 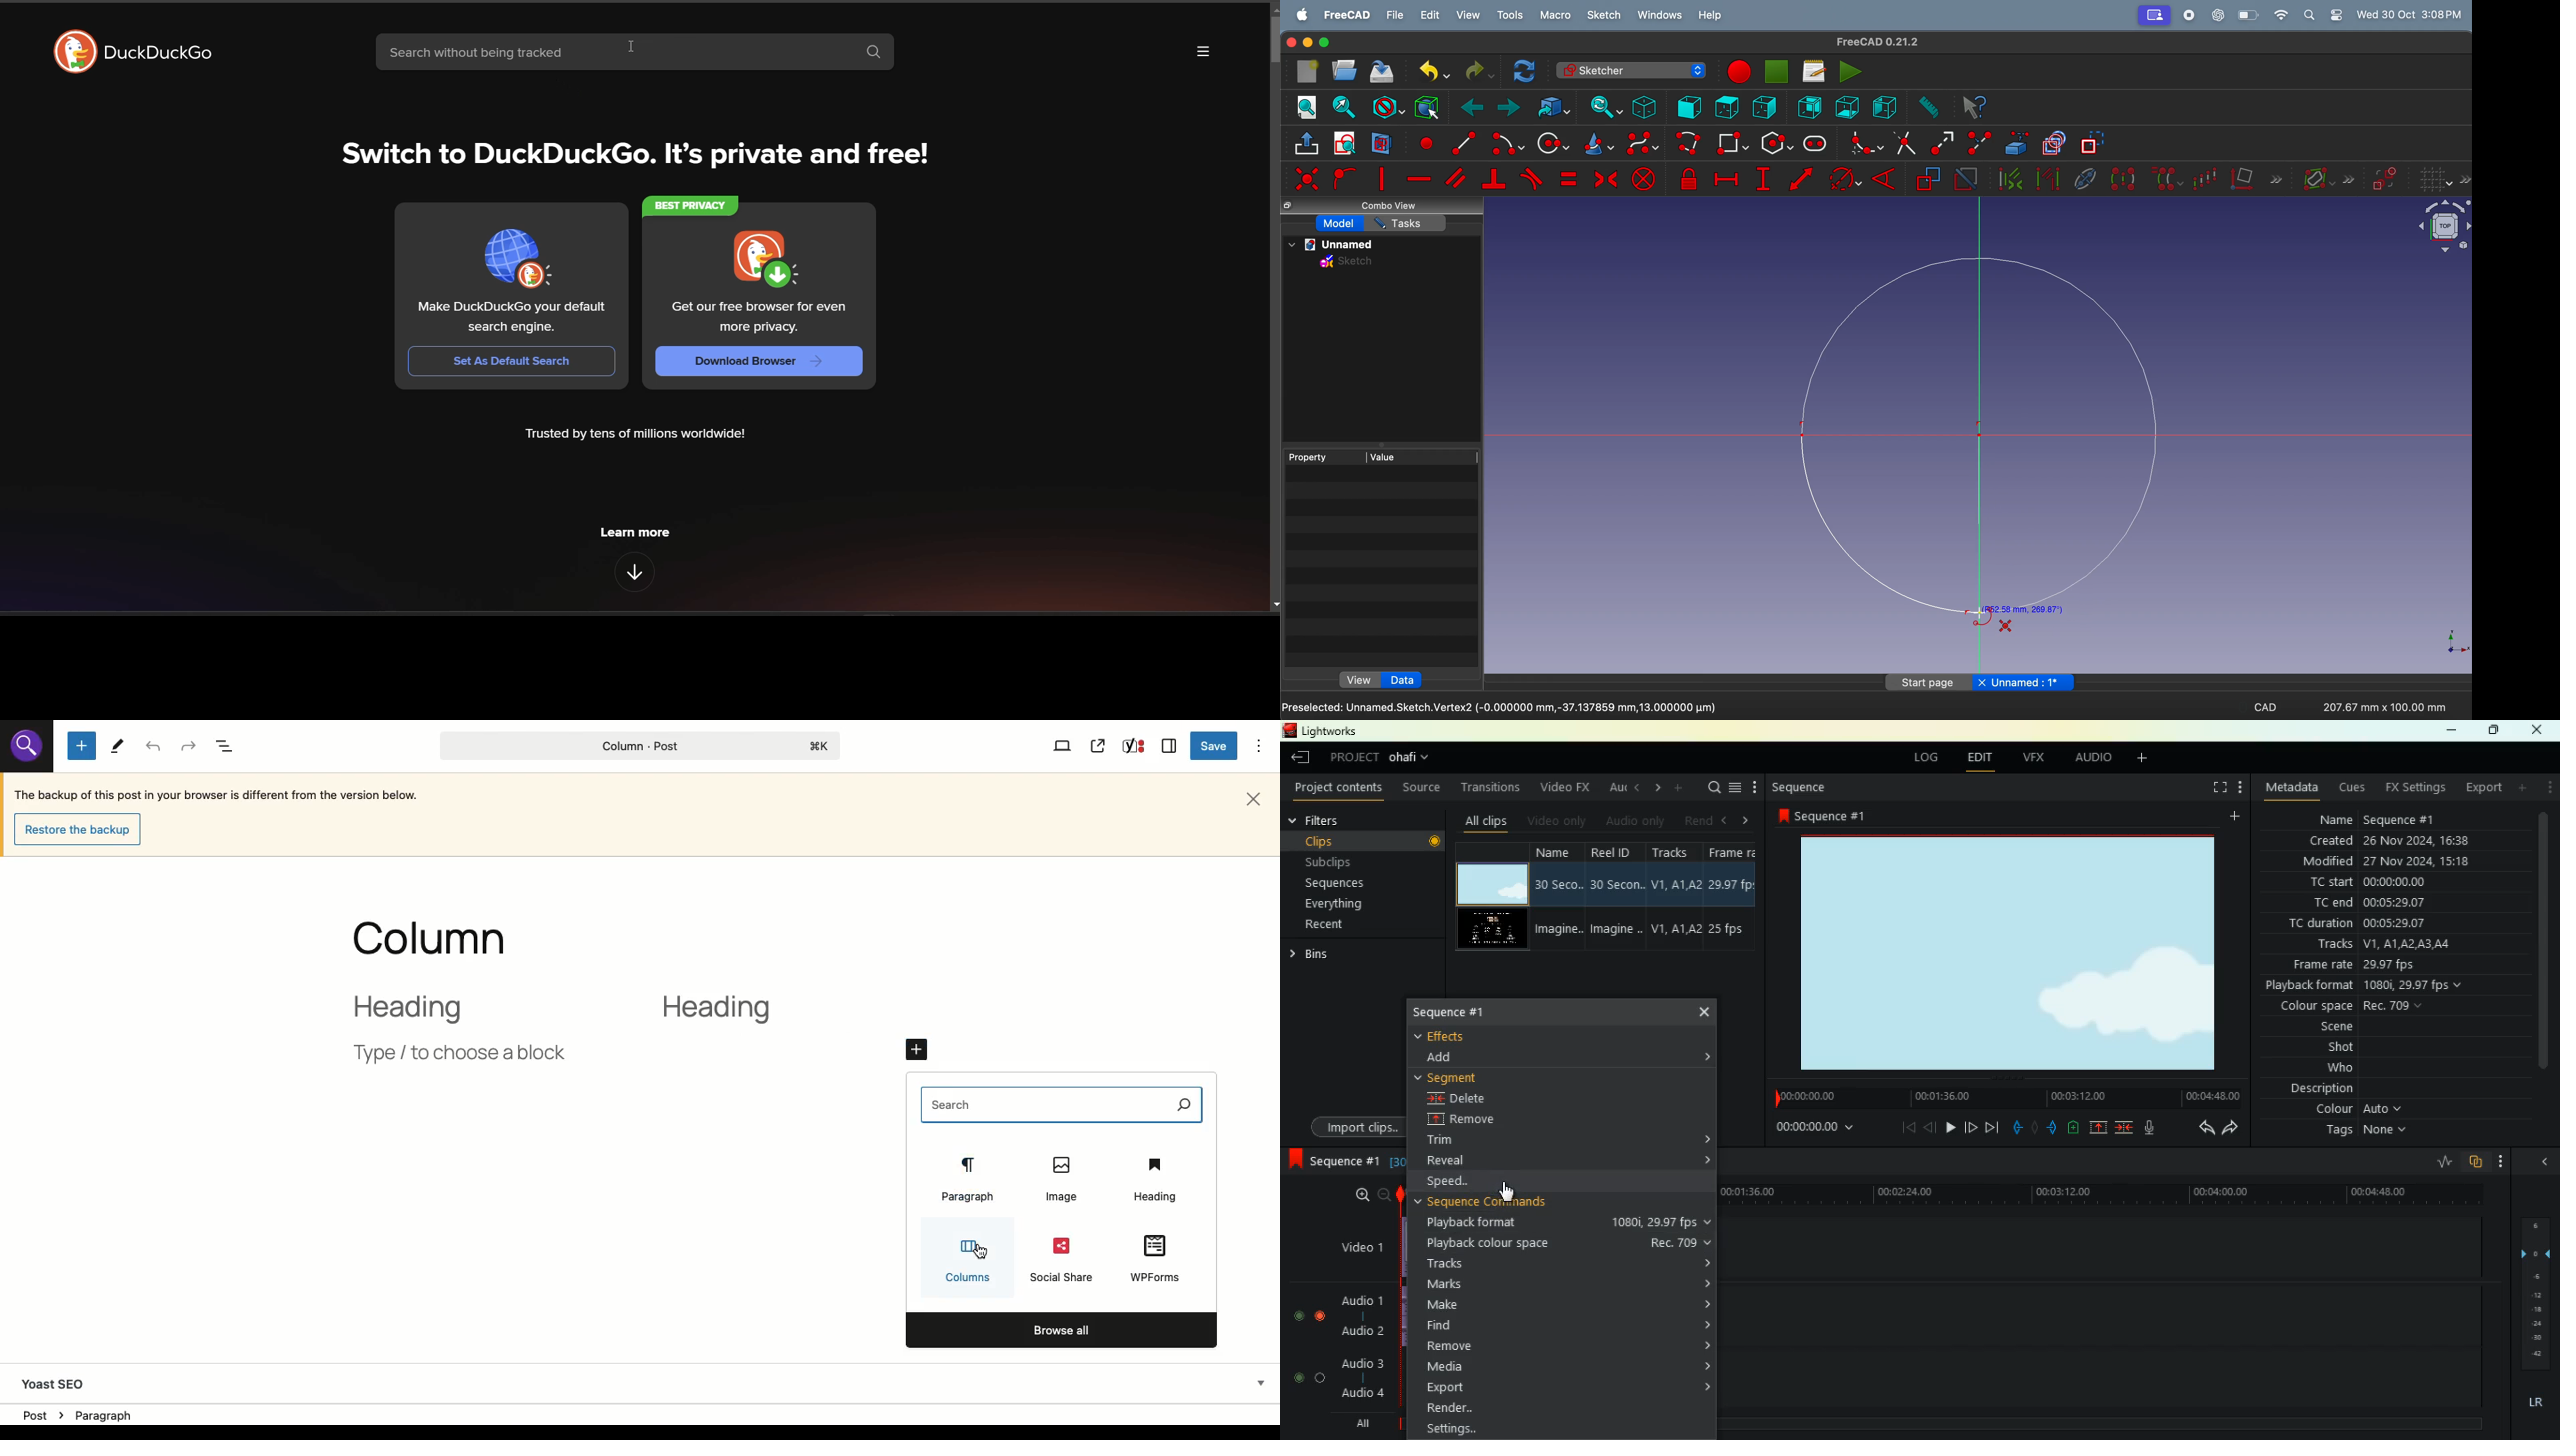 What do you see at coordinates (1965, 180) in the screenshot?
I see `activate constraint` at bounding box center [1965, 180].